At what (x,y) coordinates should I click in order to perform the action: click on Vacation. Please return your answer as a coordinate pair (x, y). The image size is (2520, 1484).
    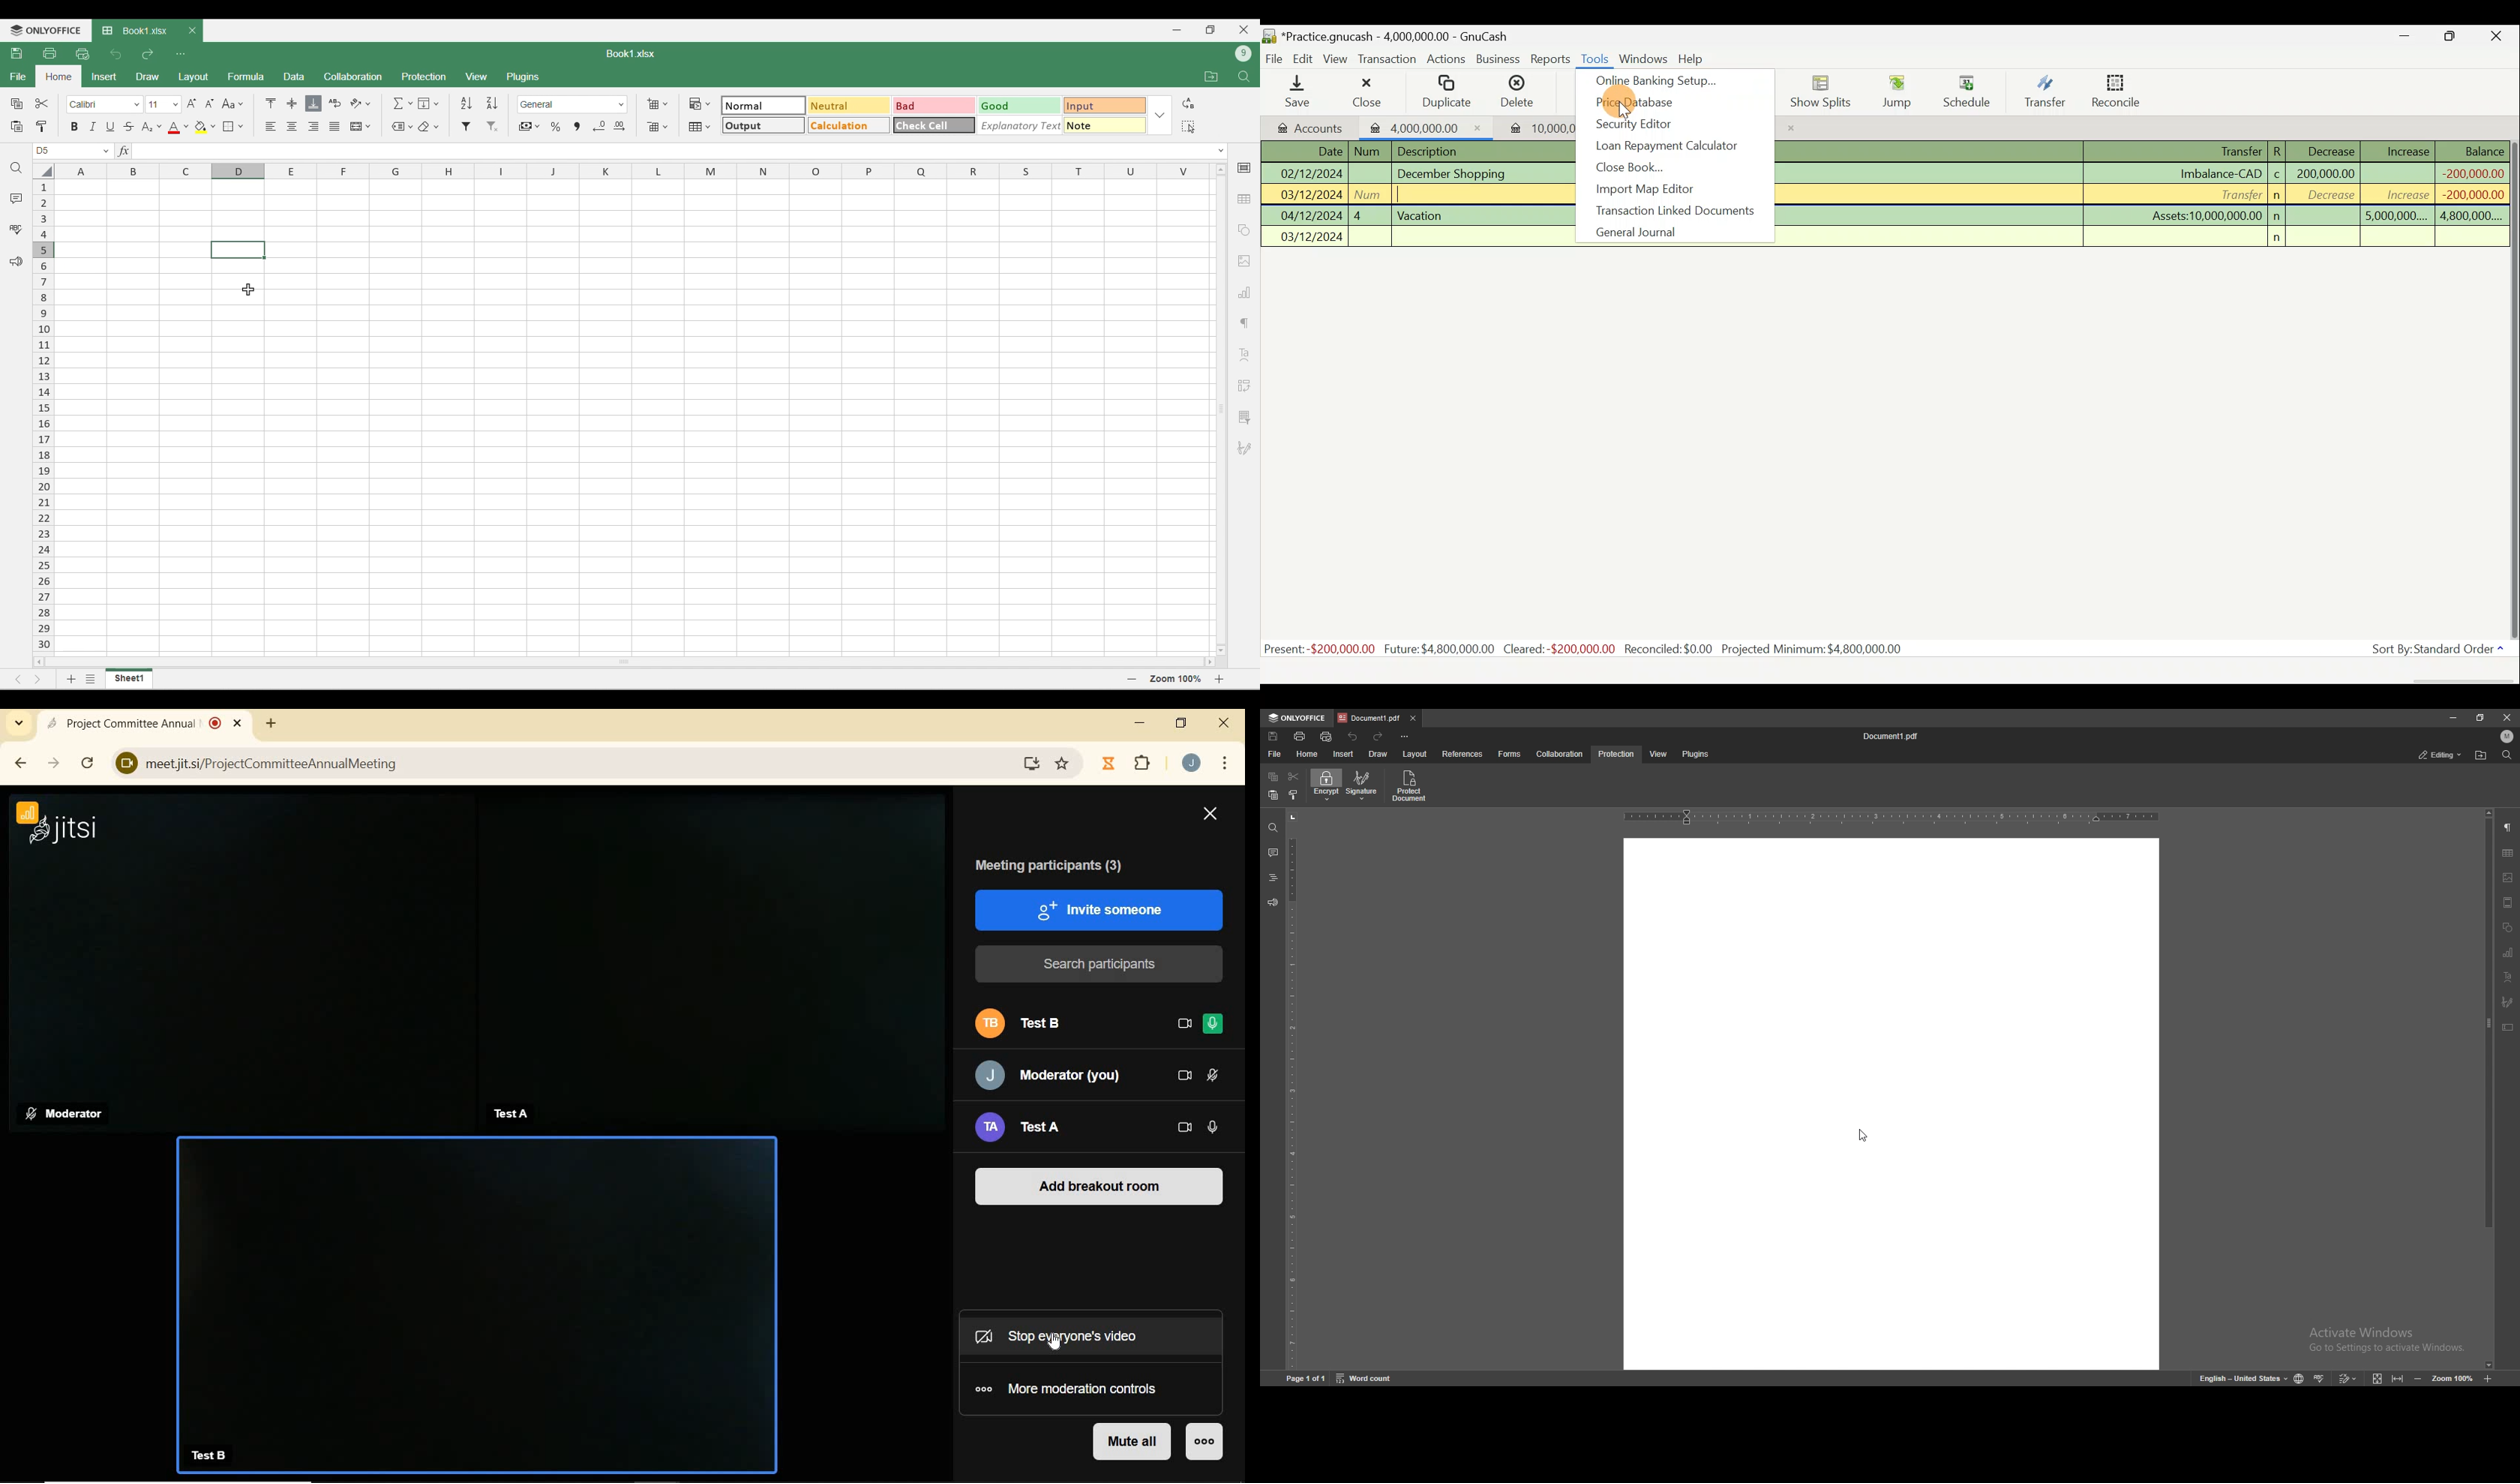
    Looking at the image, I should click on (1421, 214).